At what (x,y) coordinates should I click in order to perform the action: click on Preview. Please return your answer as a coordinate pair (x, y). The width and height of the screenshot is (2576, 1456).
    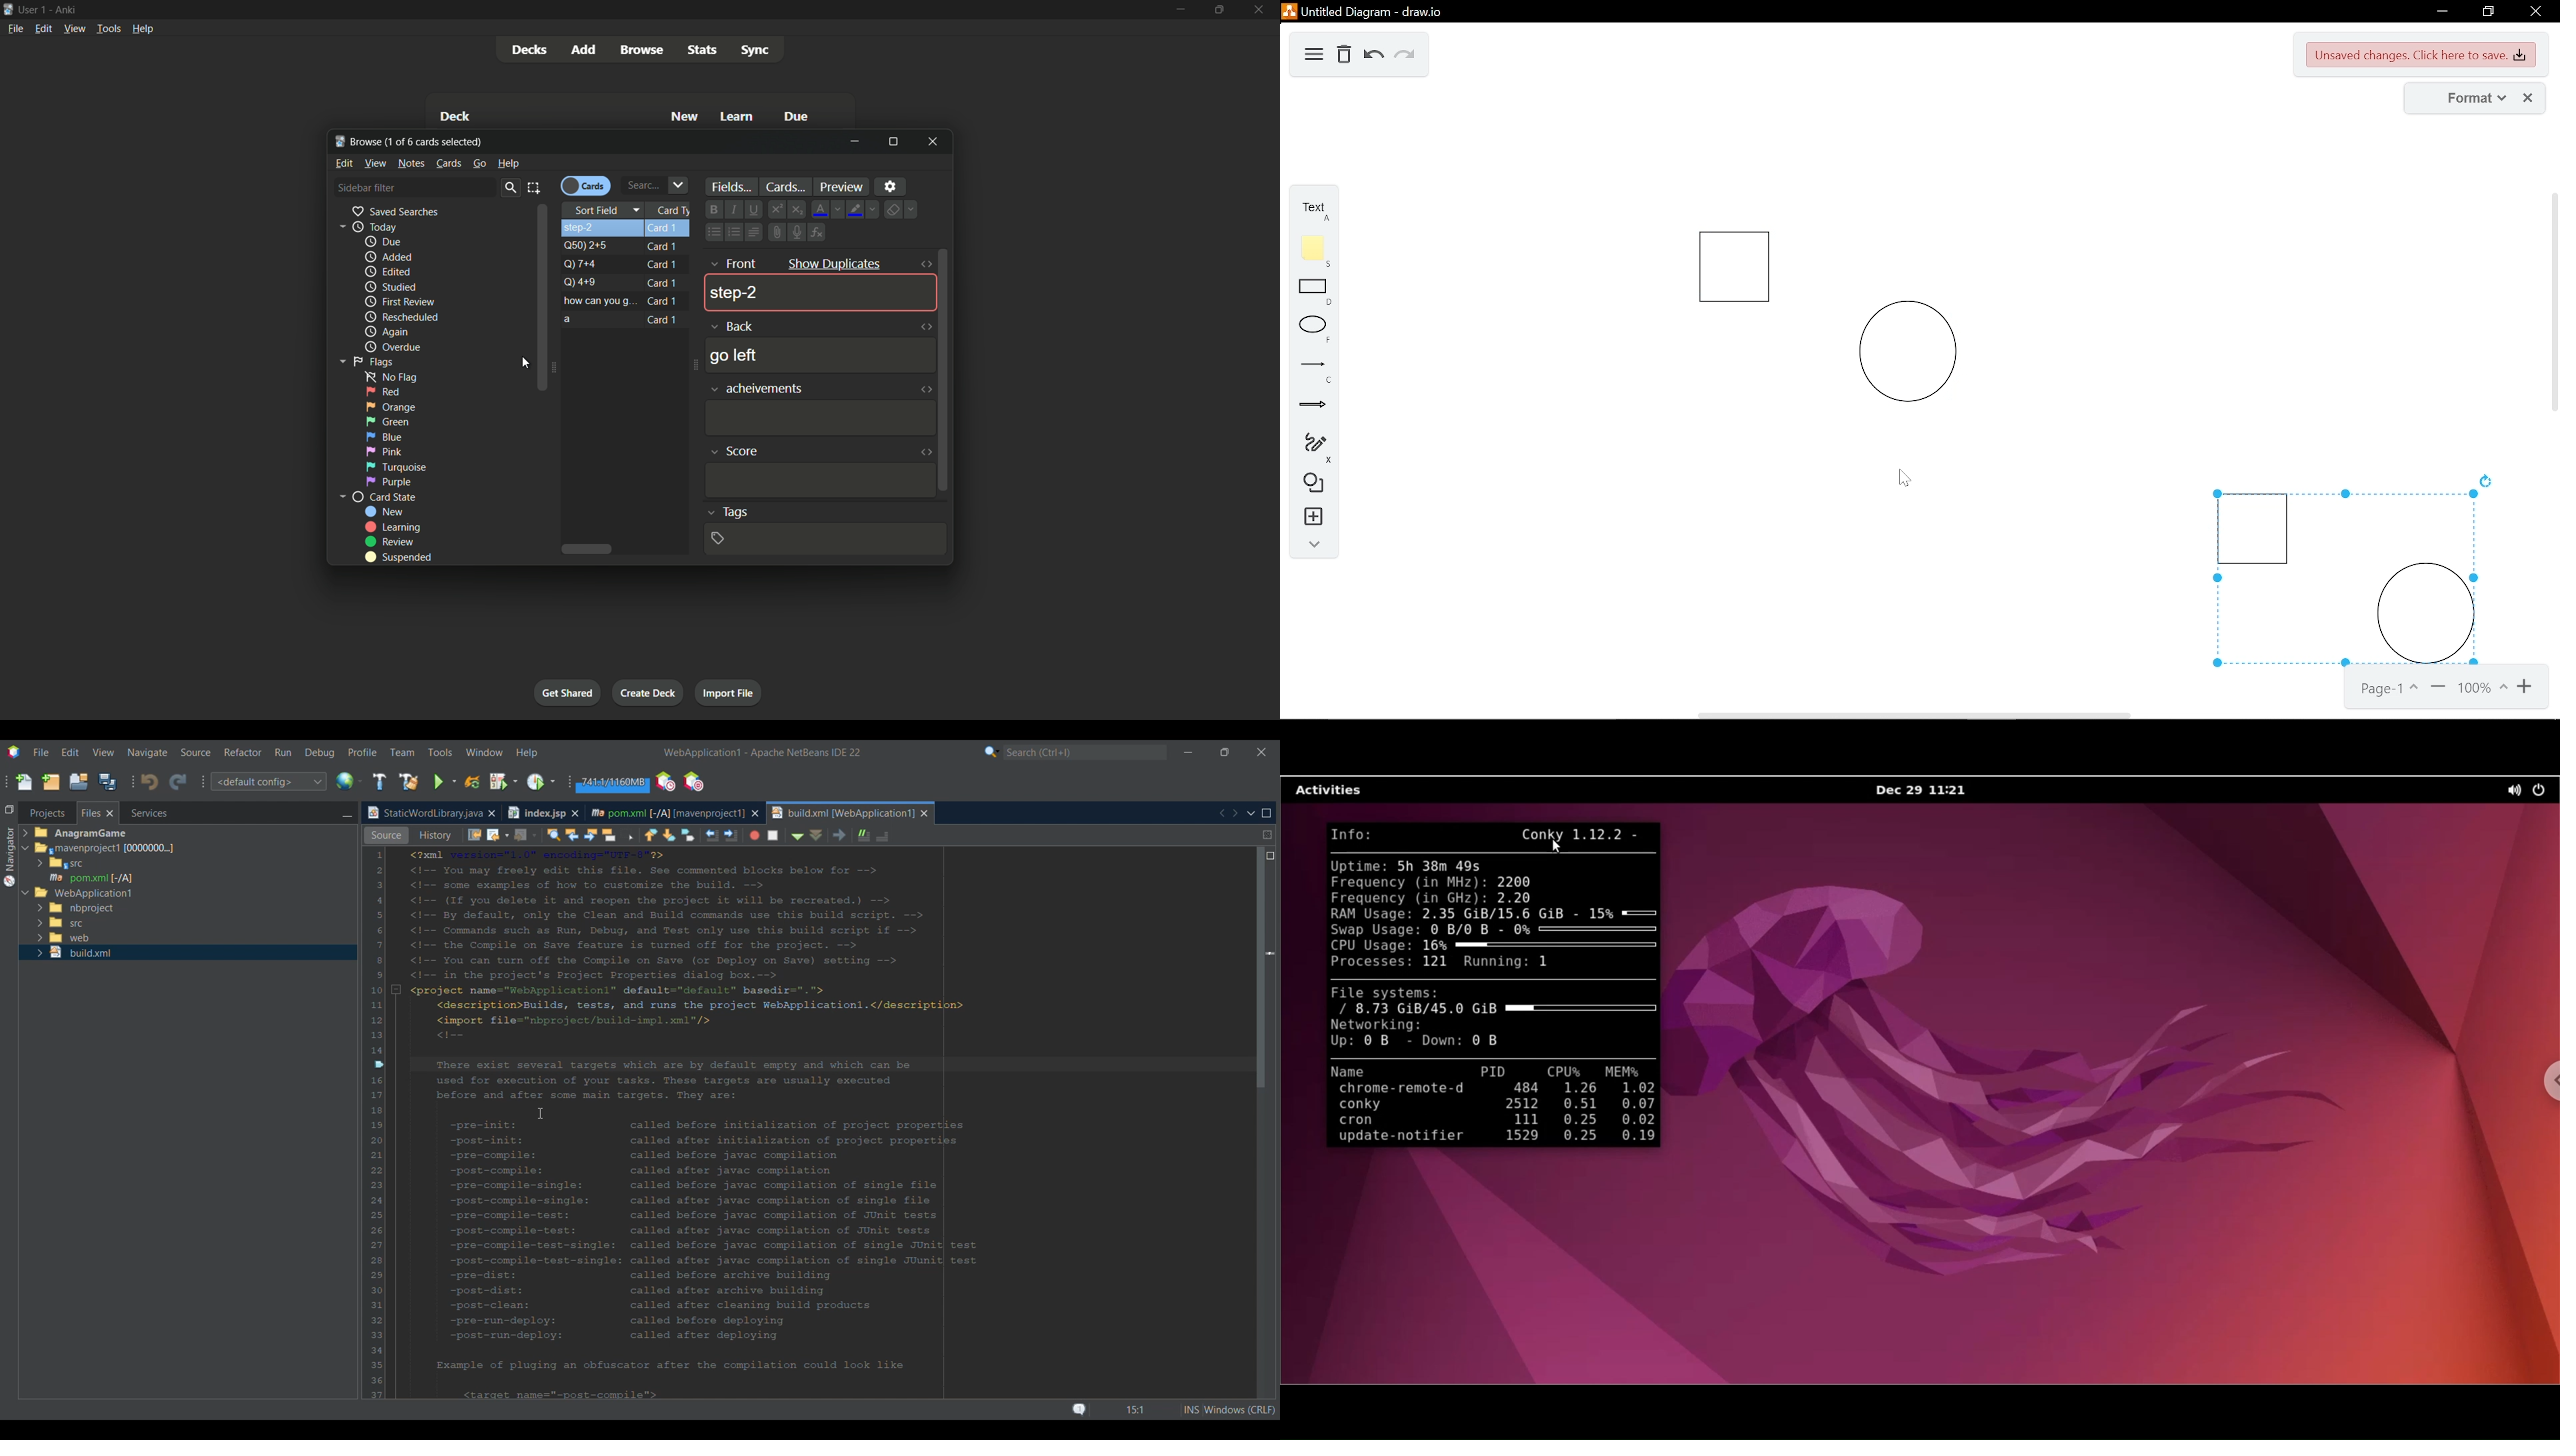
    Looking at the image, I should click on (843, 187).